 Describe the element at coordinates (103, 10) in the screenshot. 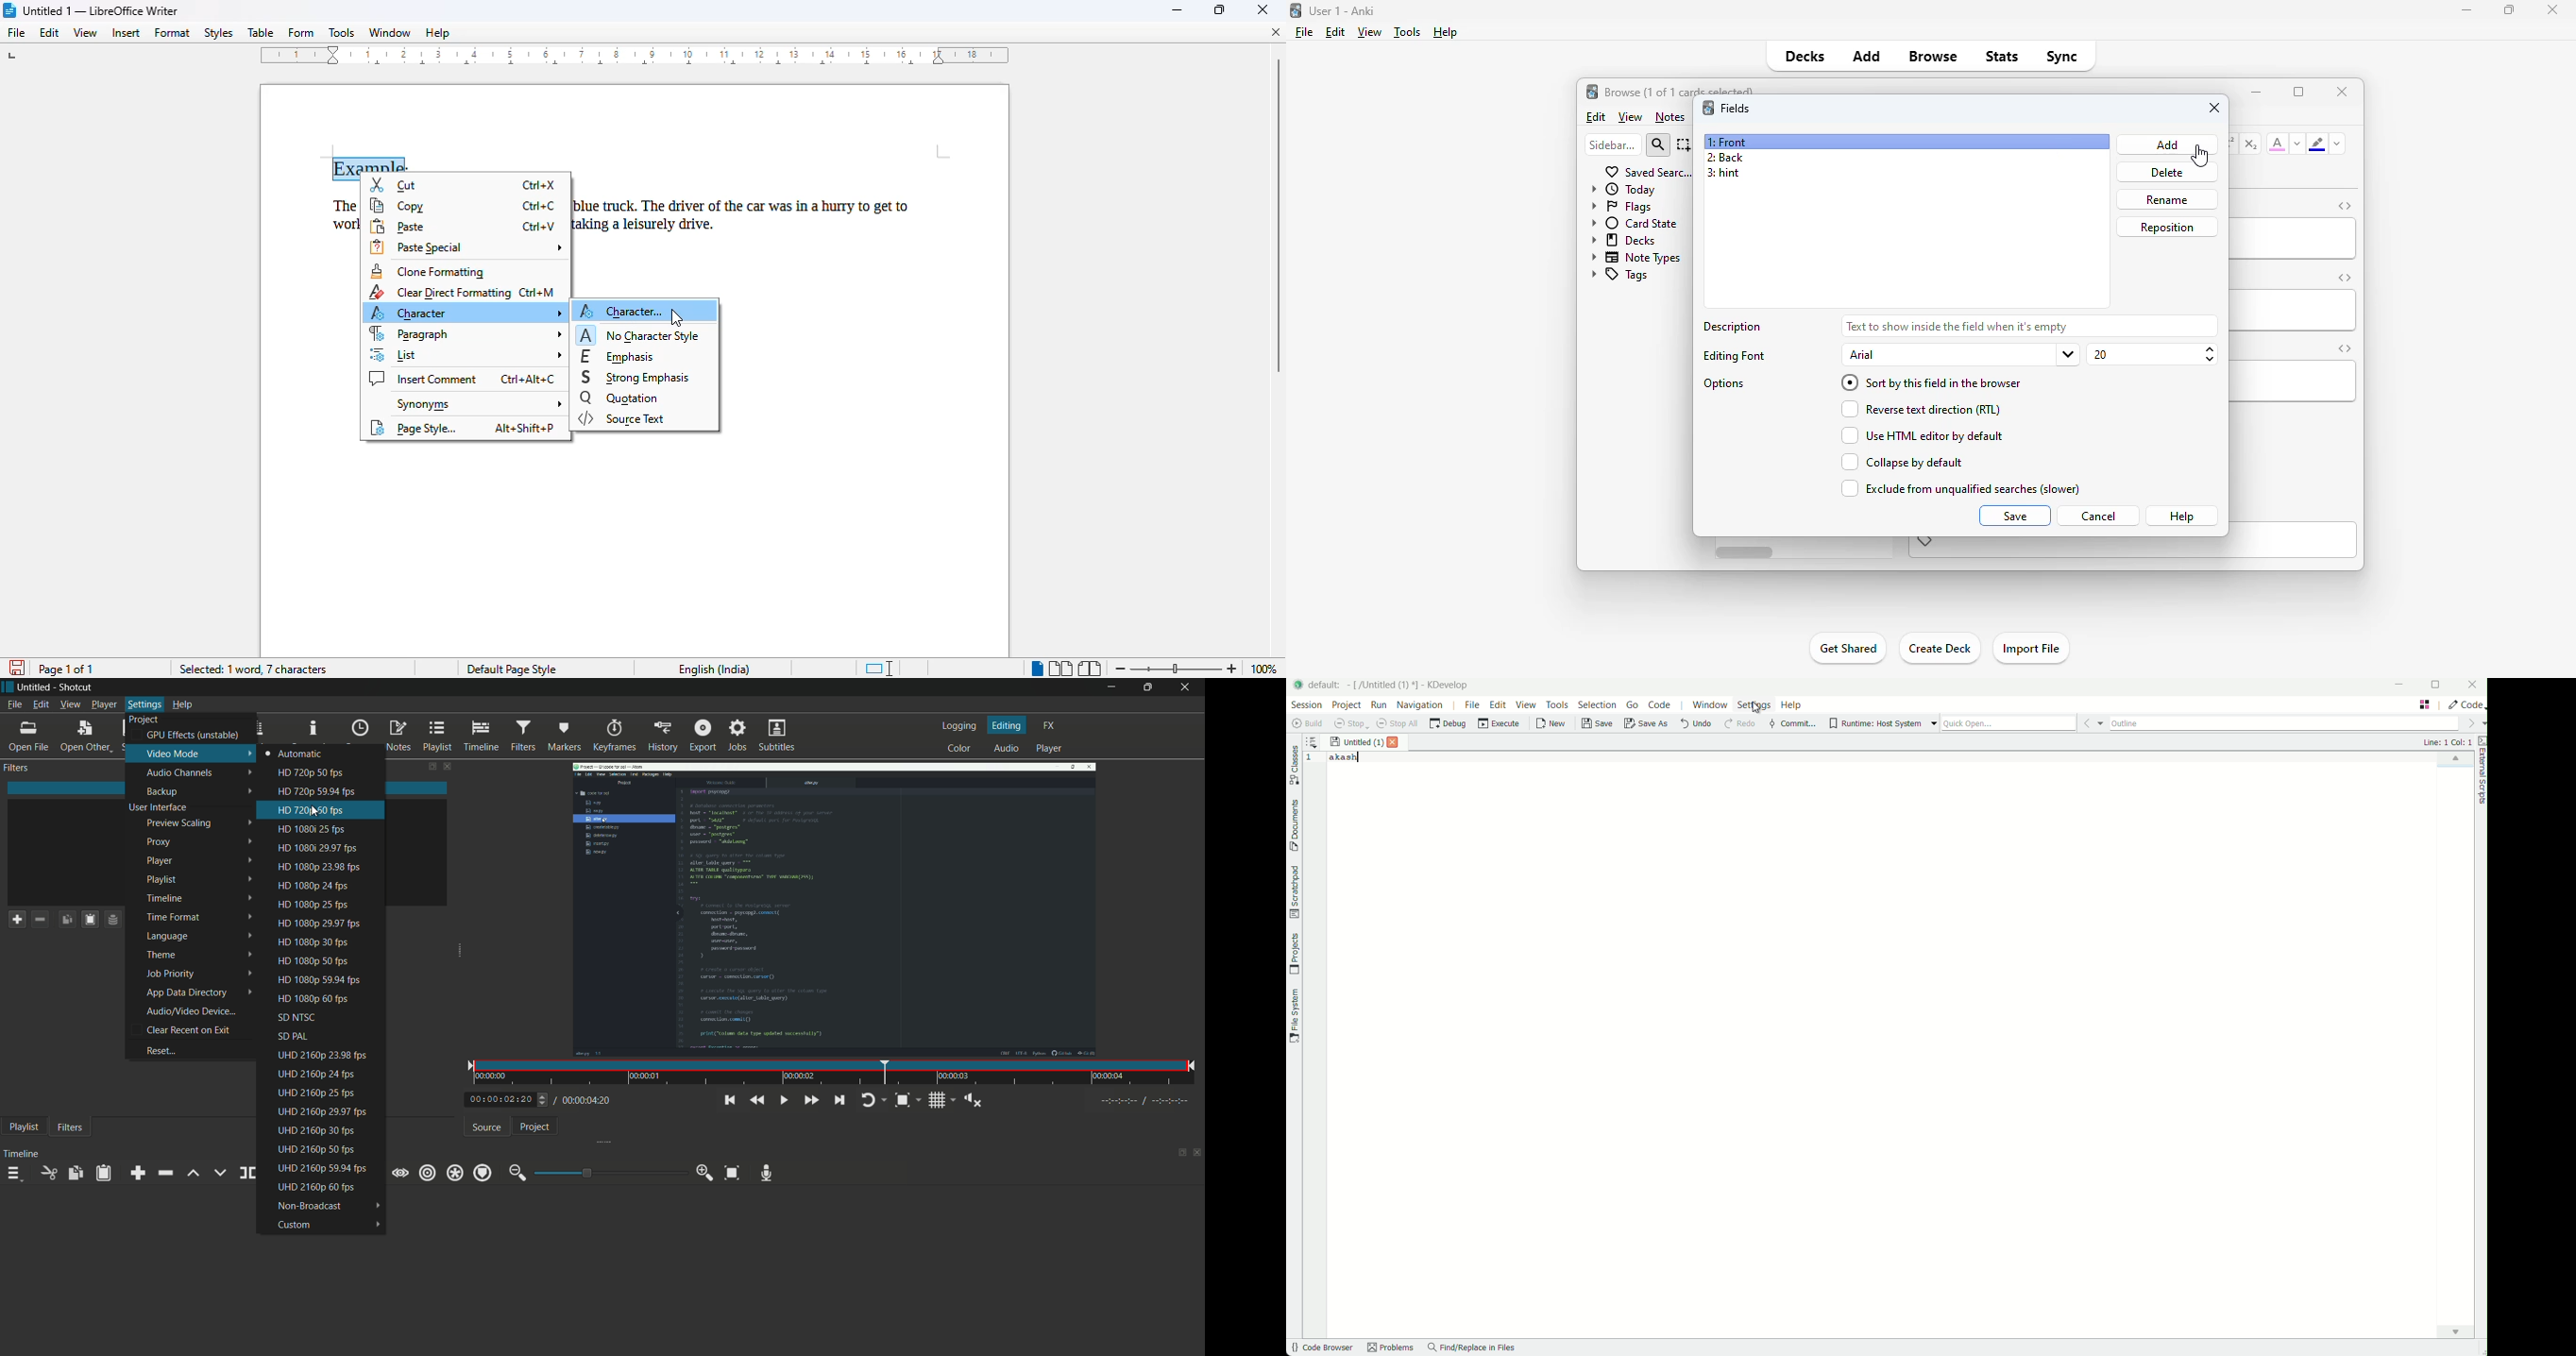

I see `Untitled 1 -- LibreOffice Writer` at that location.